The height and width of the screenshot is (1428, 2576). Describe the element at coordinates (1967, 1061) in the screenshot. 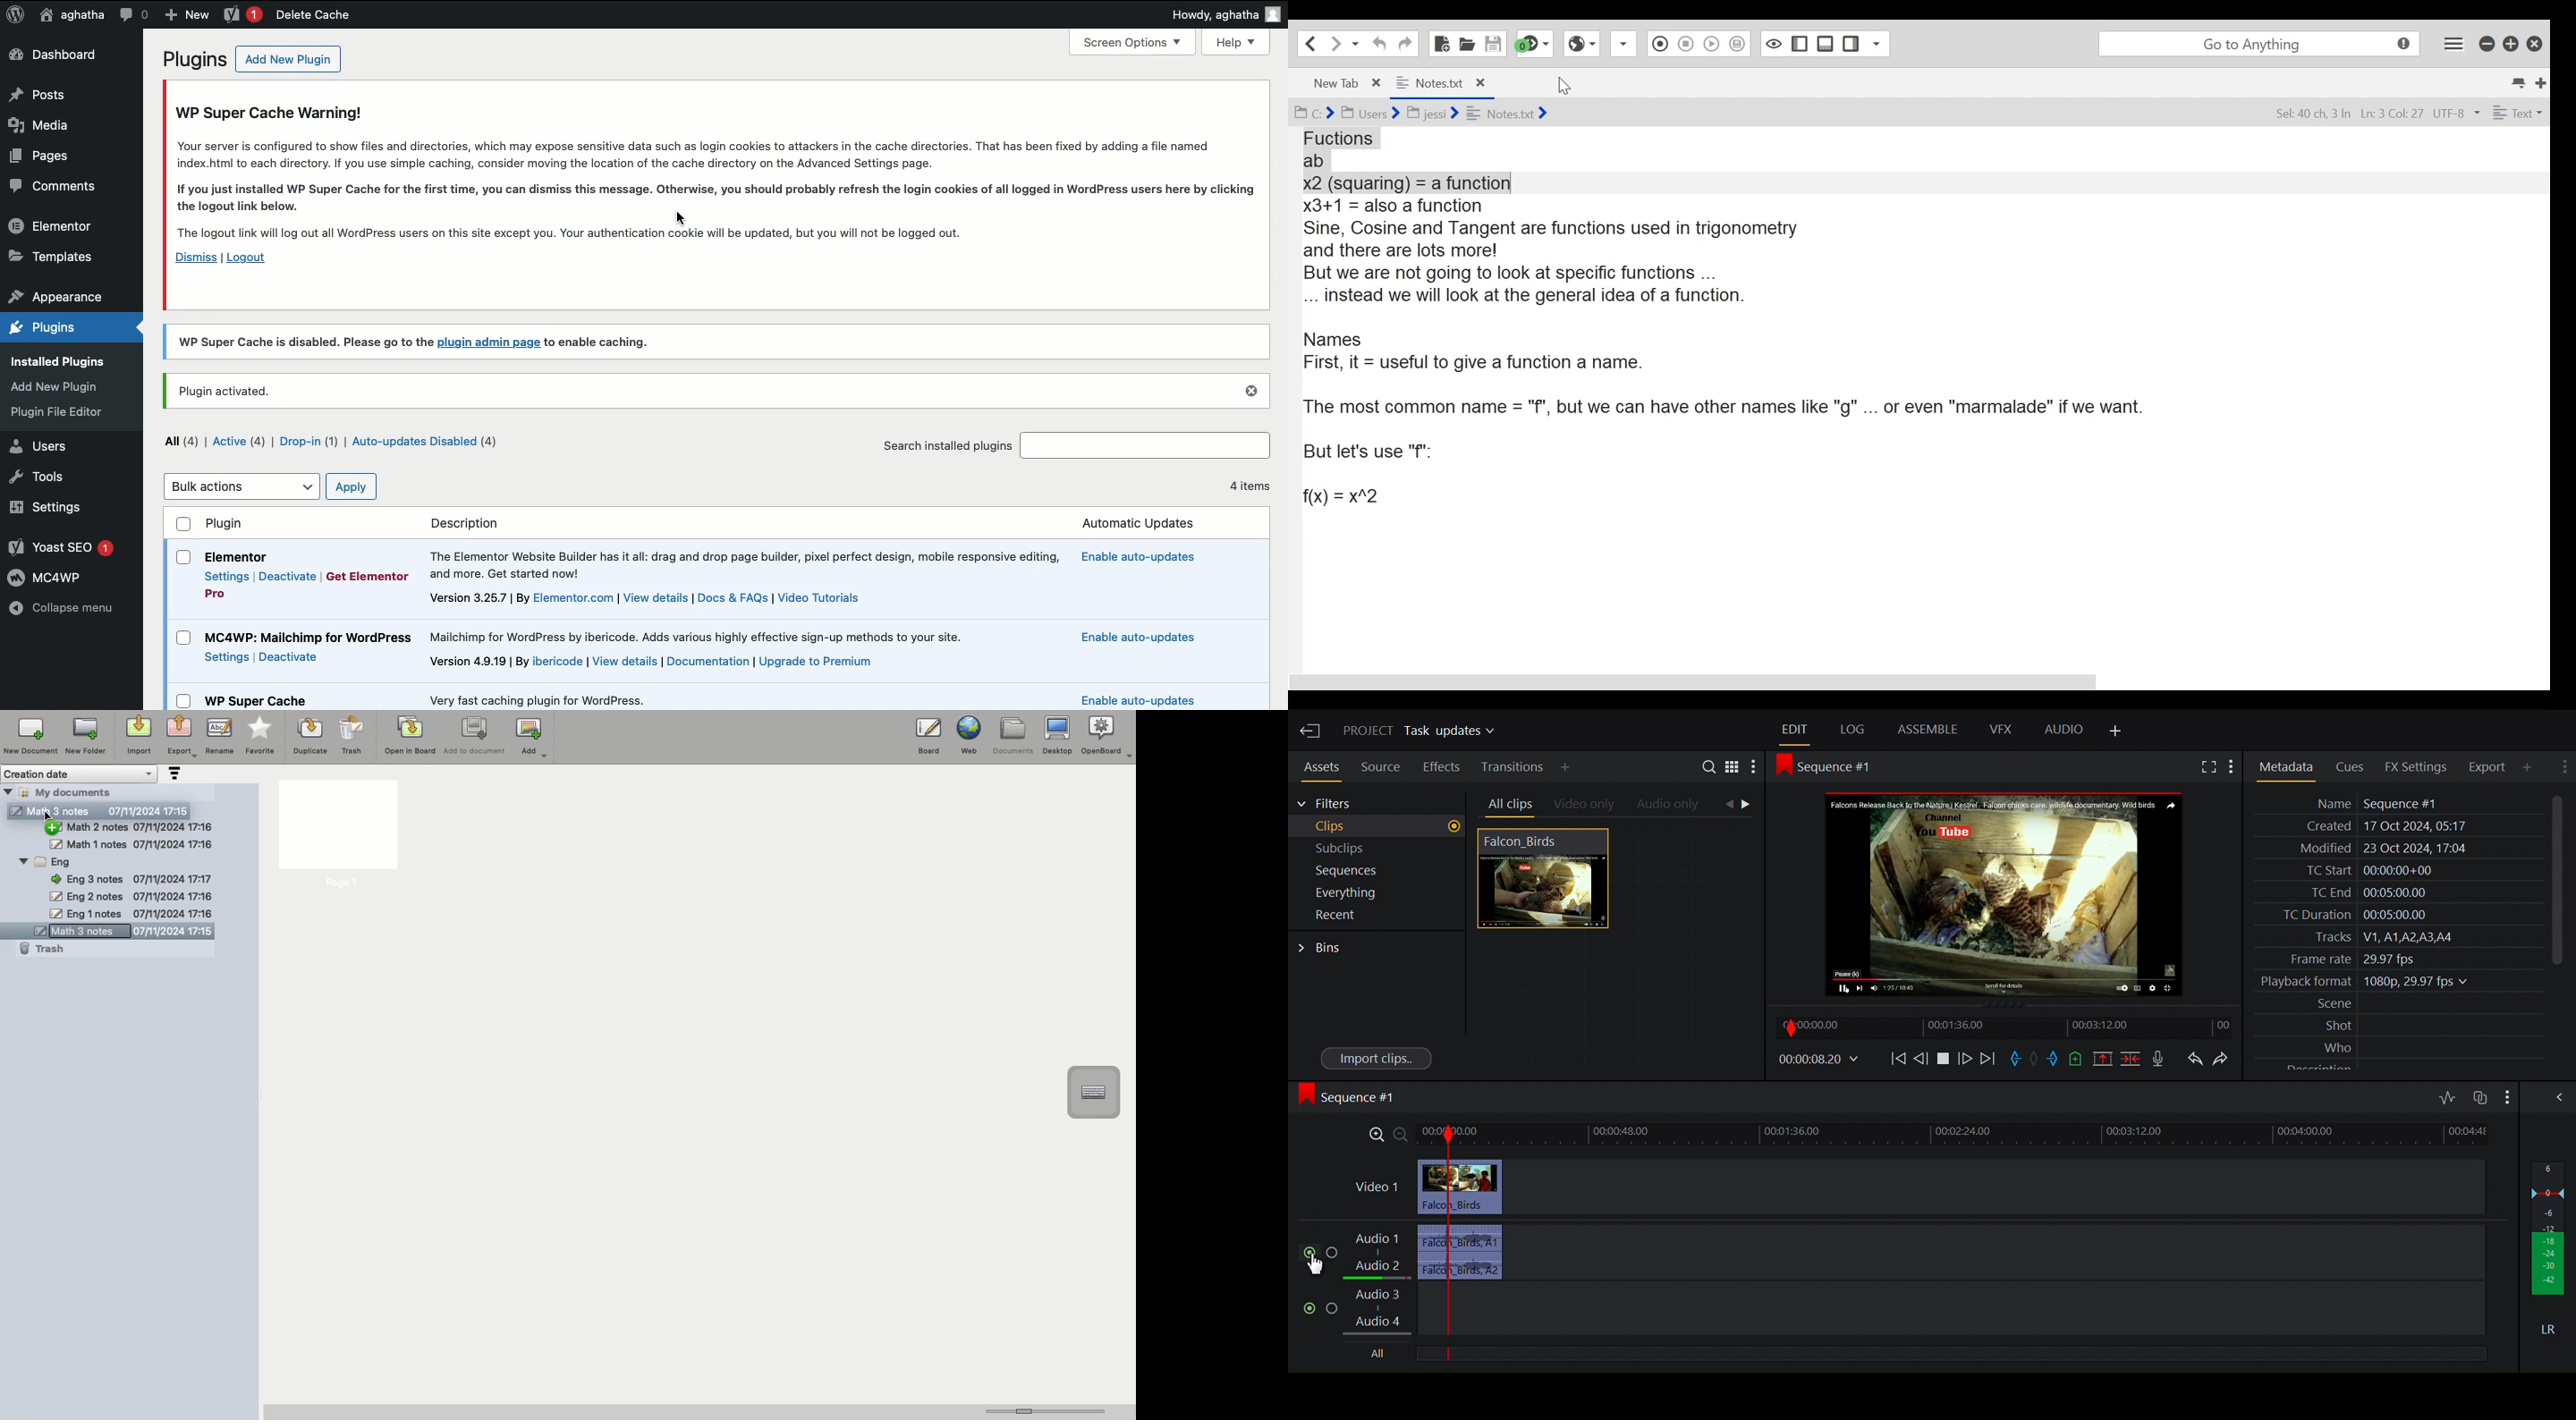

I see `Nudge one frame forward` at that location.